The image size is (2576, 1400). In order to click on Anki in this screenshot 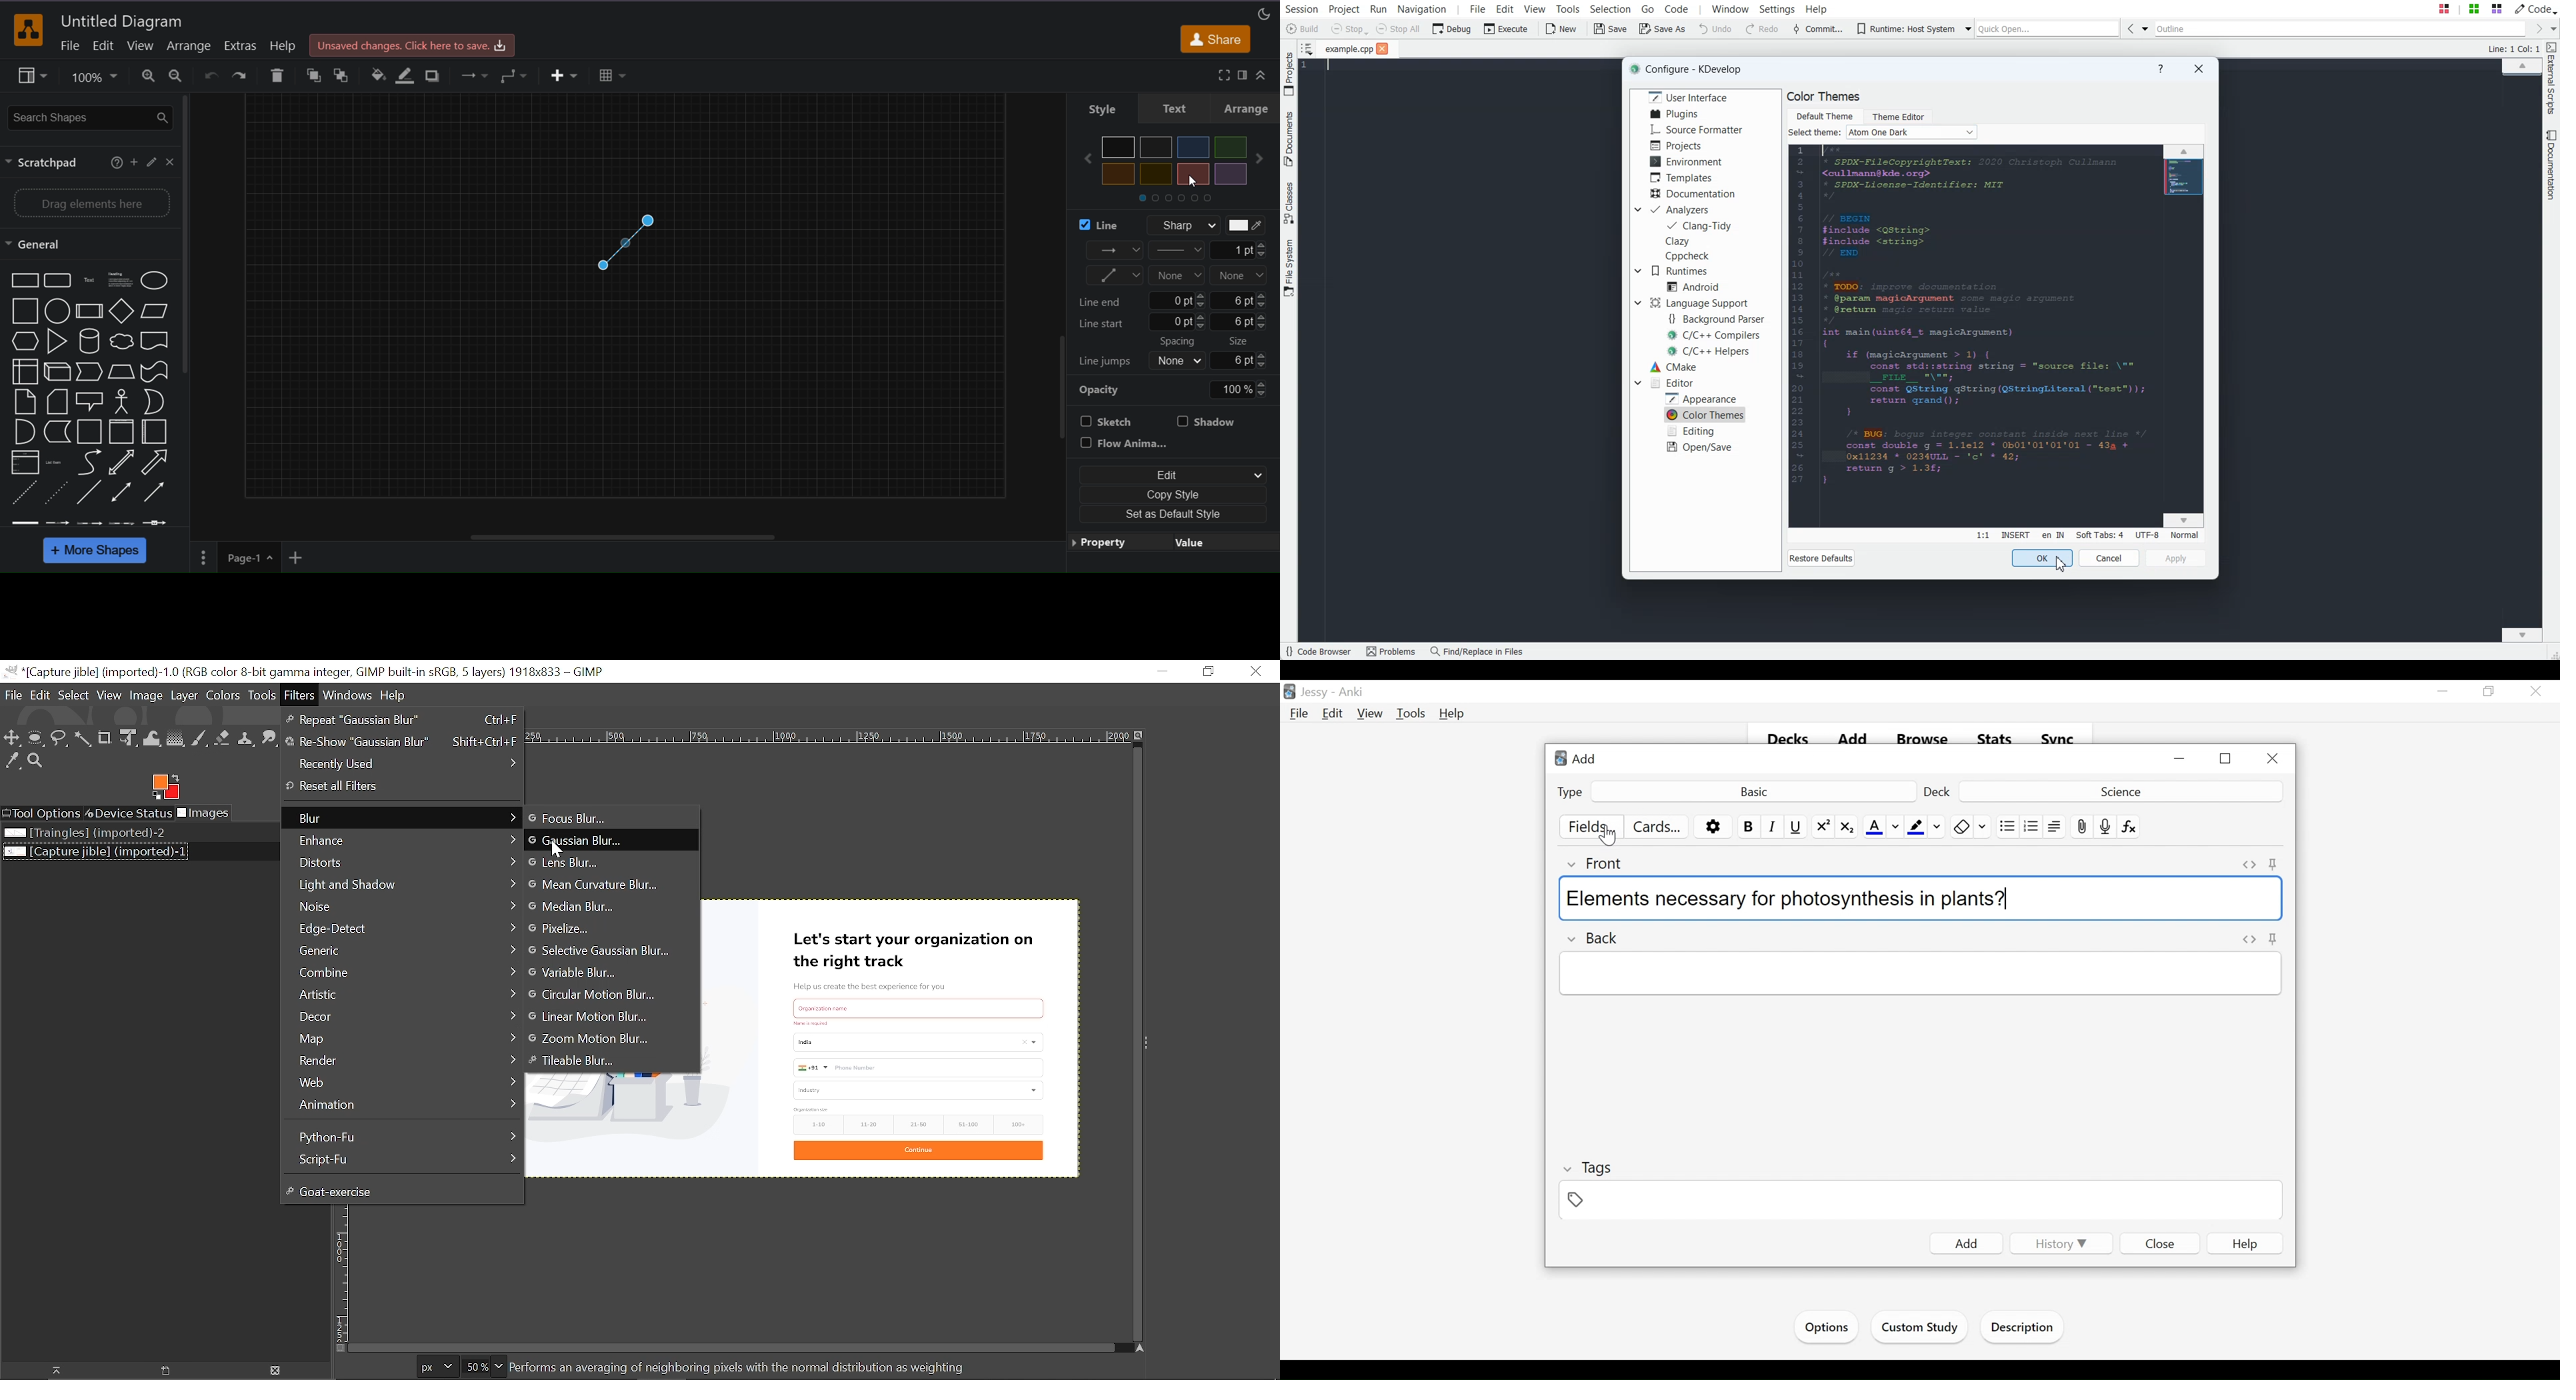, I will do `click(1351, 693)`.